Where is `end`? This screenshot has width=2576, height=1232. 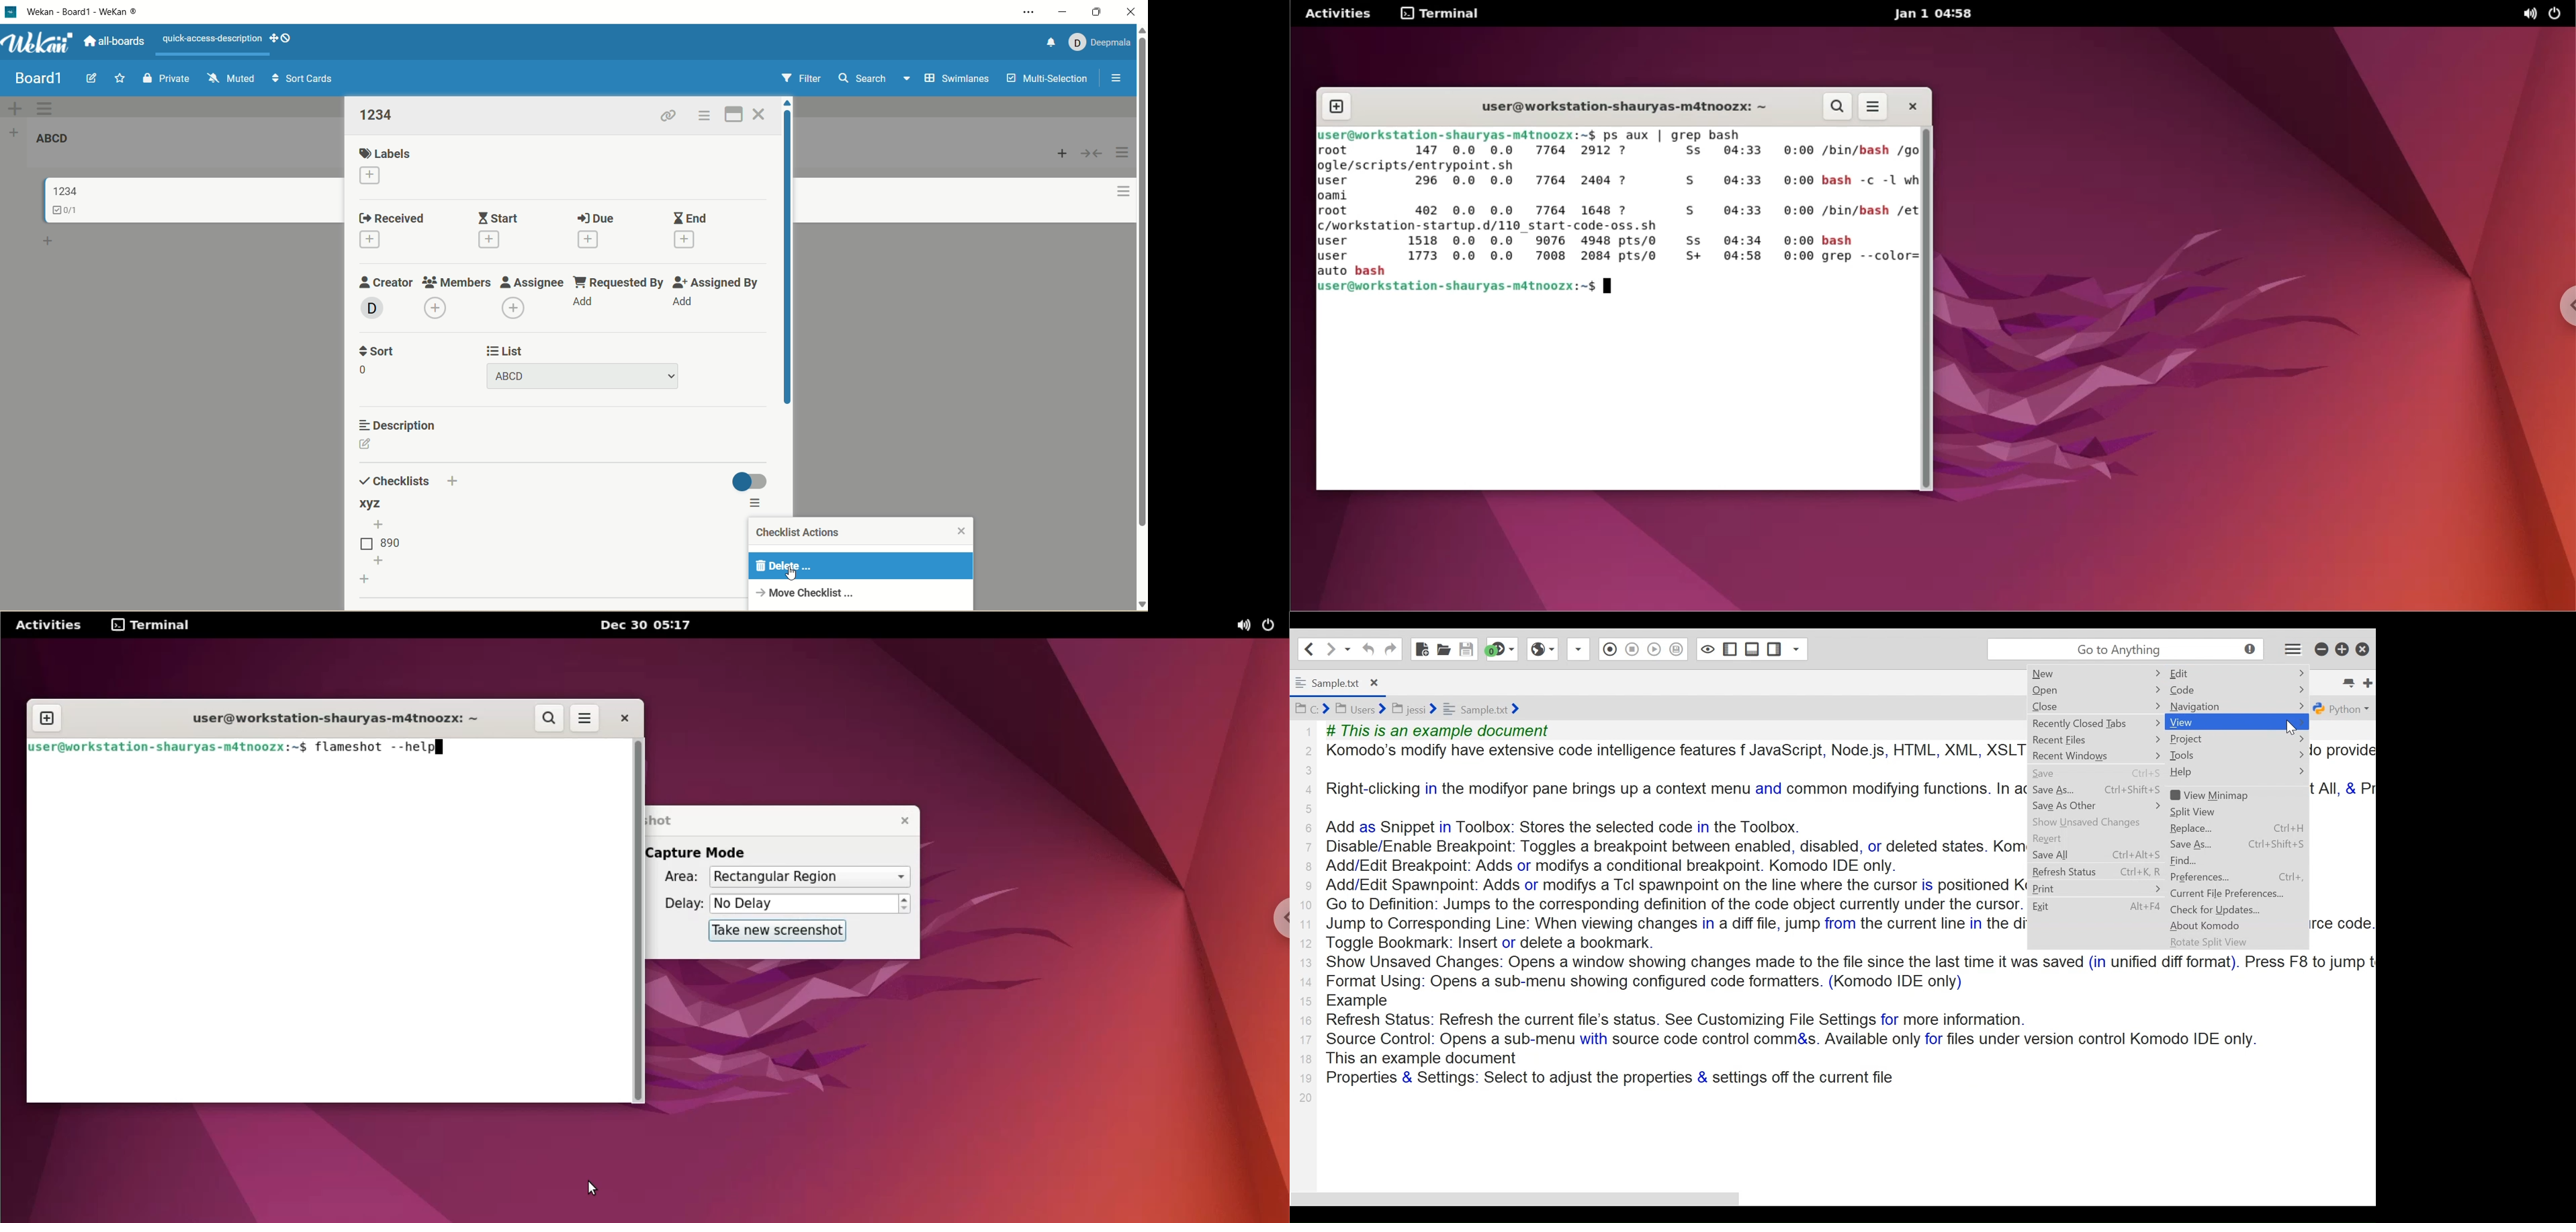 end is located at coordinates (694, 217).